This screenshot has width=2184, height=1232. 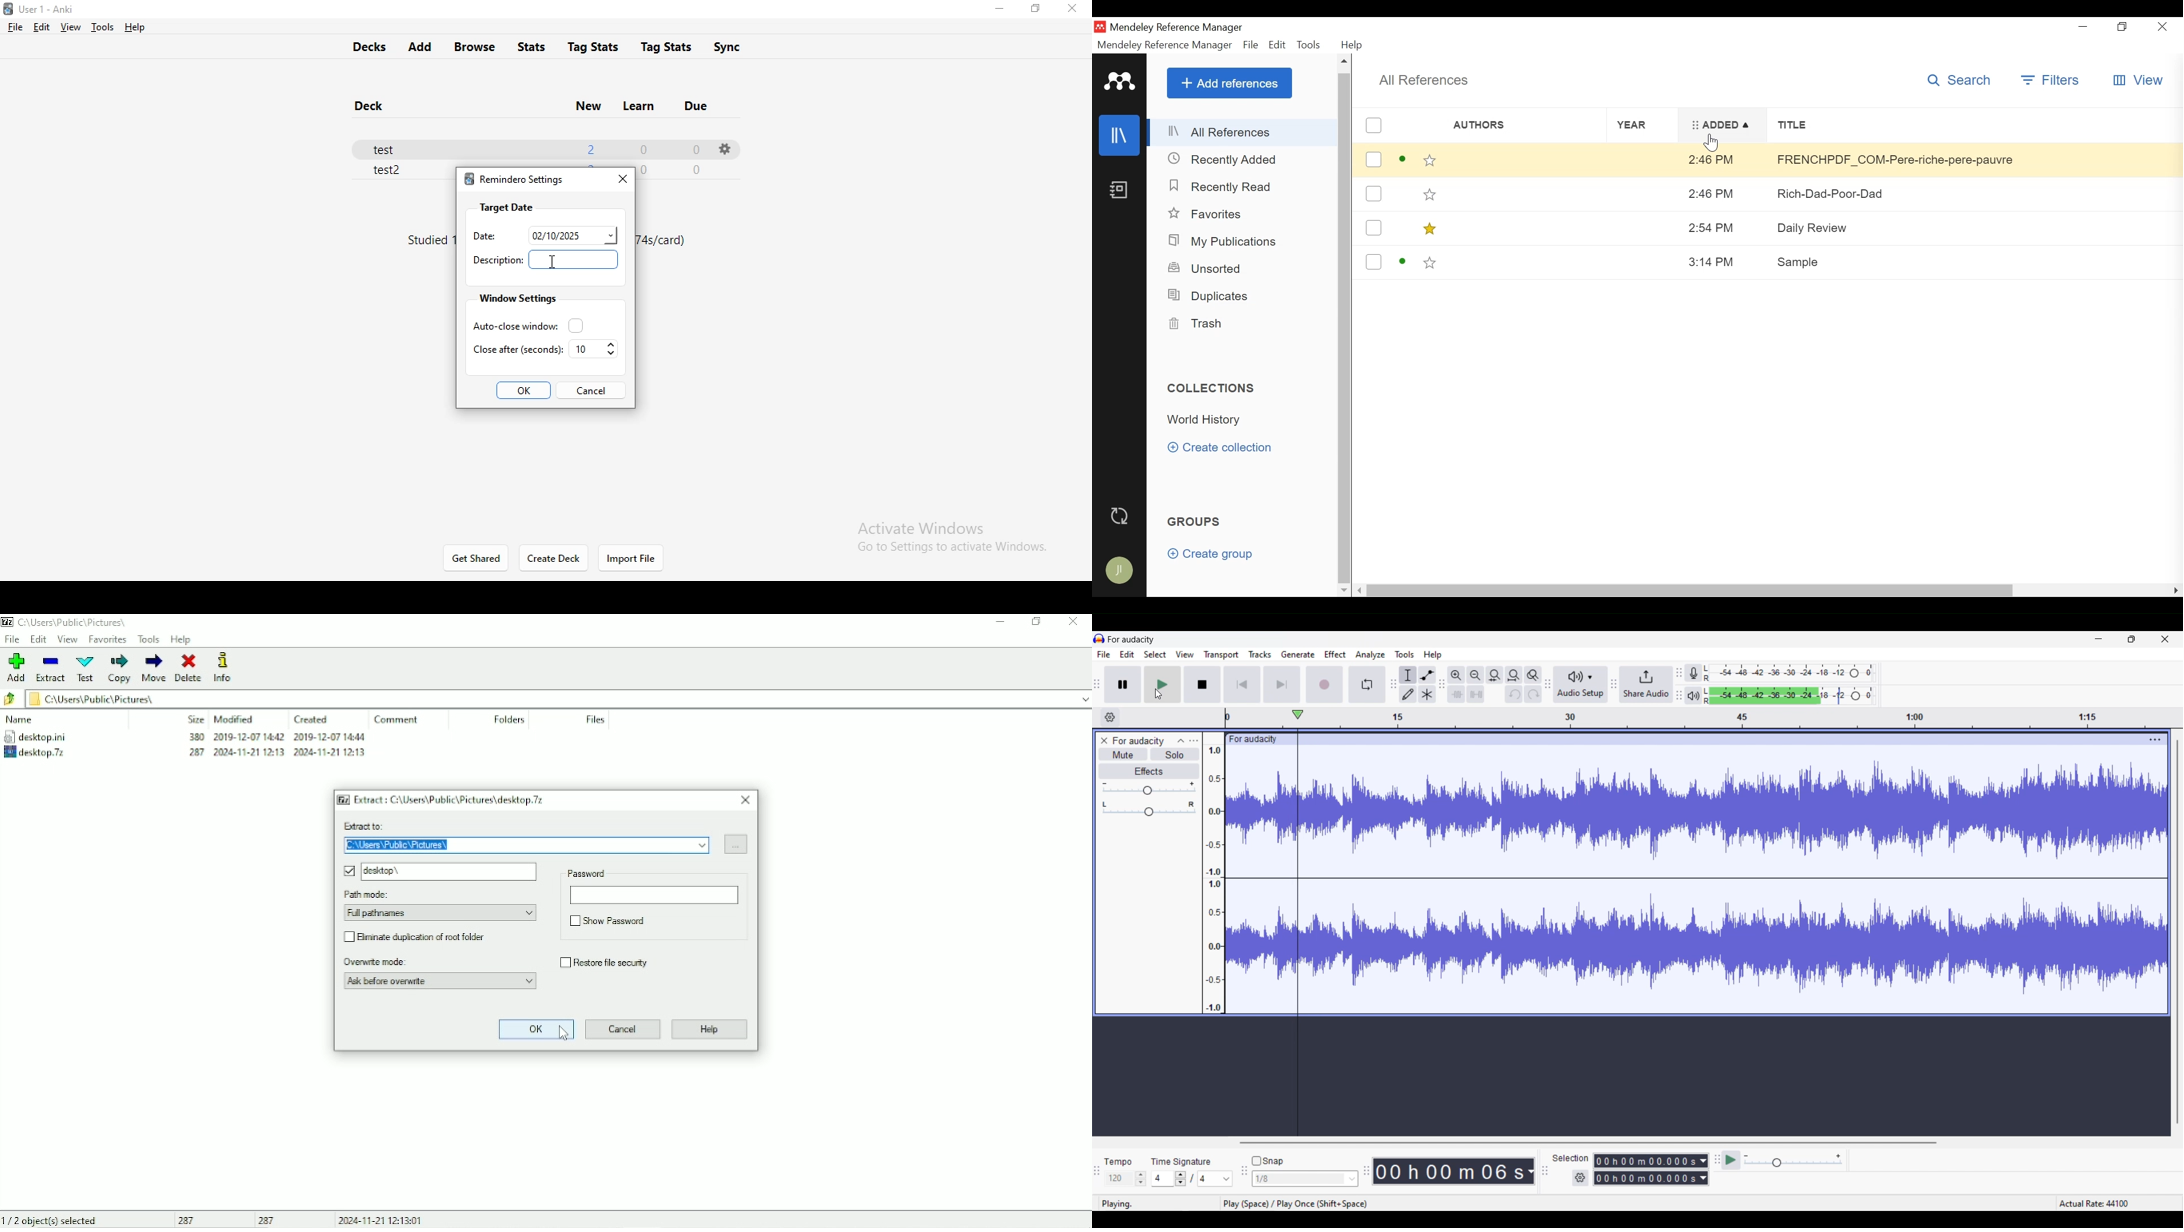 I want to click on Indicates selection duration settings, so click(x=1571, y=1158).